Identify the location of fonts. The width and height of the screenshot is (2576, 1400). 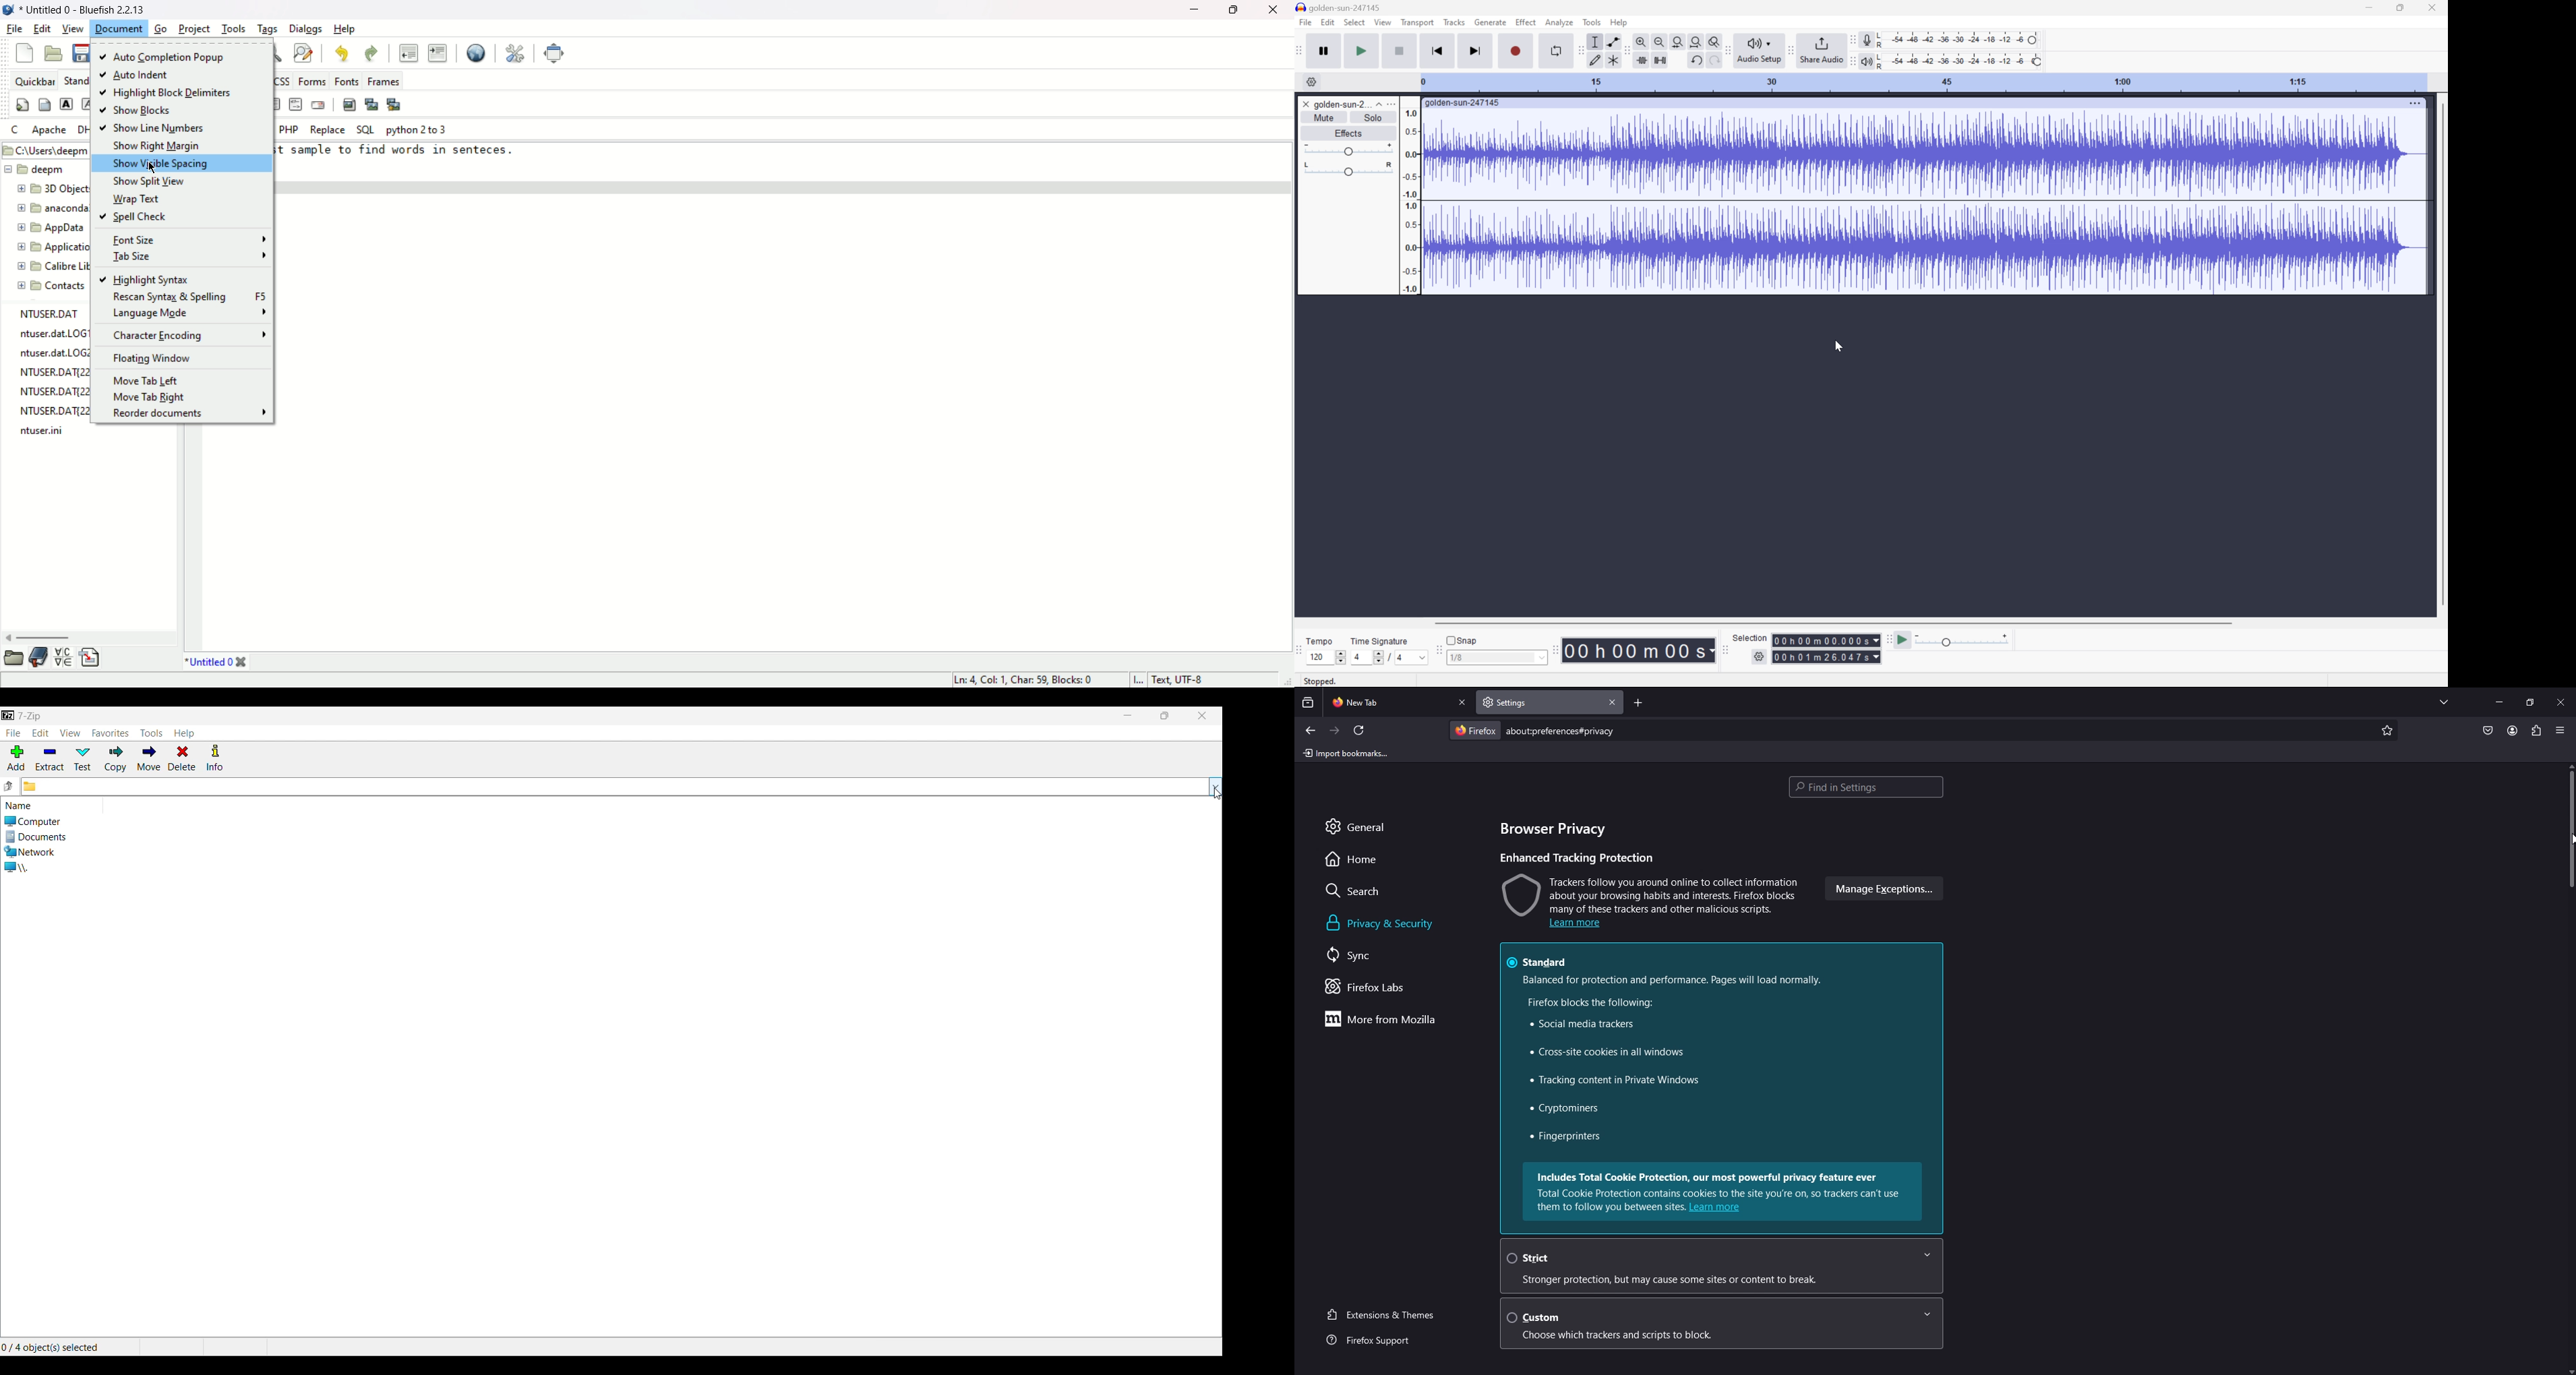
(346, 81).